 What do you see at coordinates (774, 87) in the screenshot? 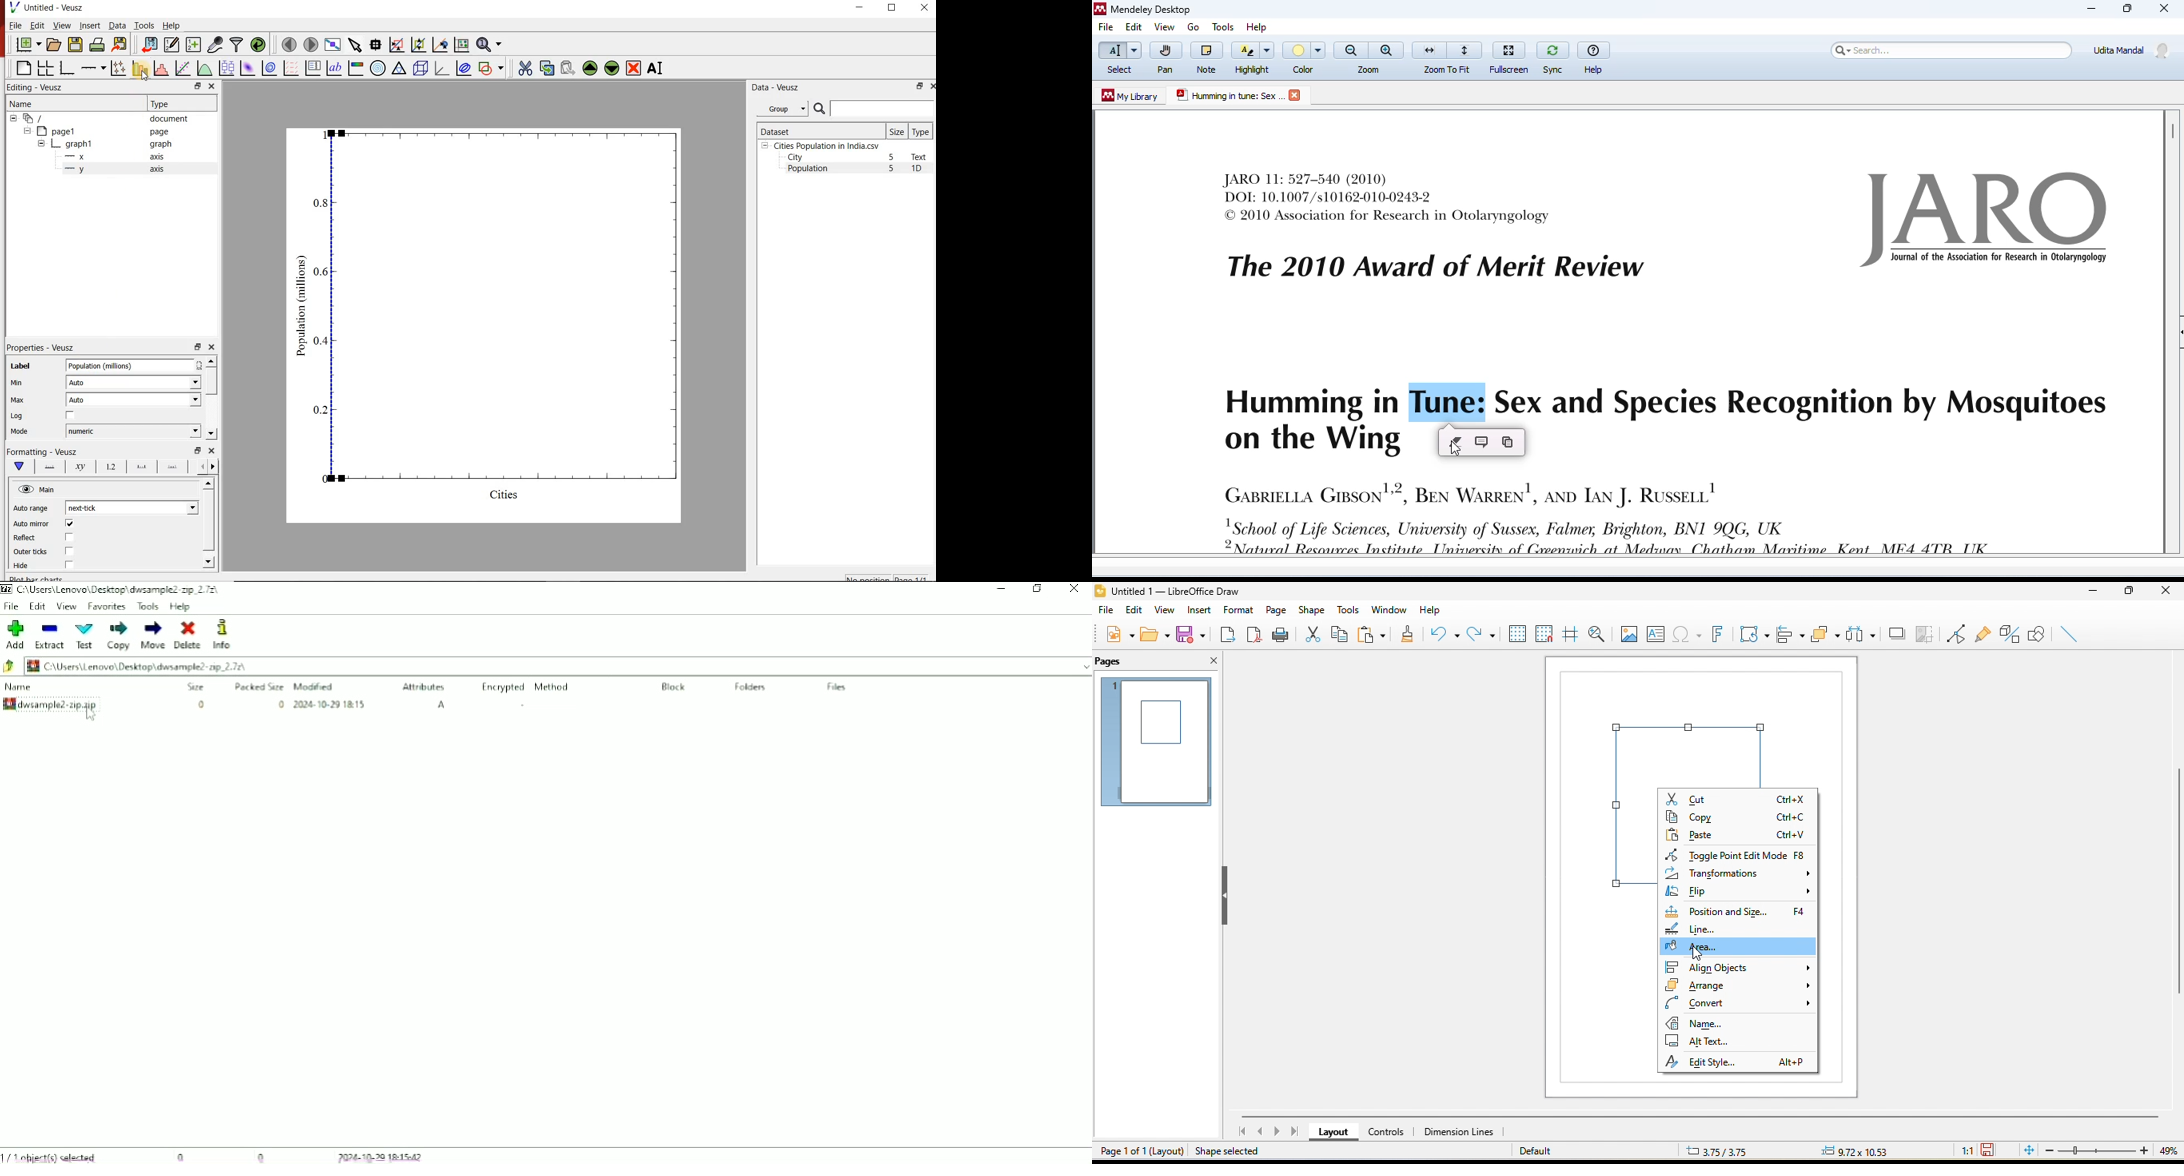
I see `Data - Veusz` at bounding box center [774, 87].